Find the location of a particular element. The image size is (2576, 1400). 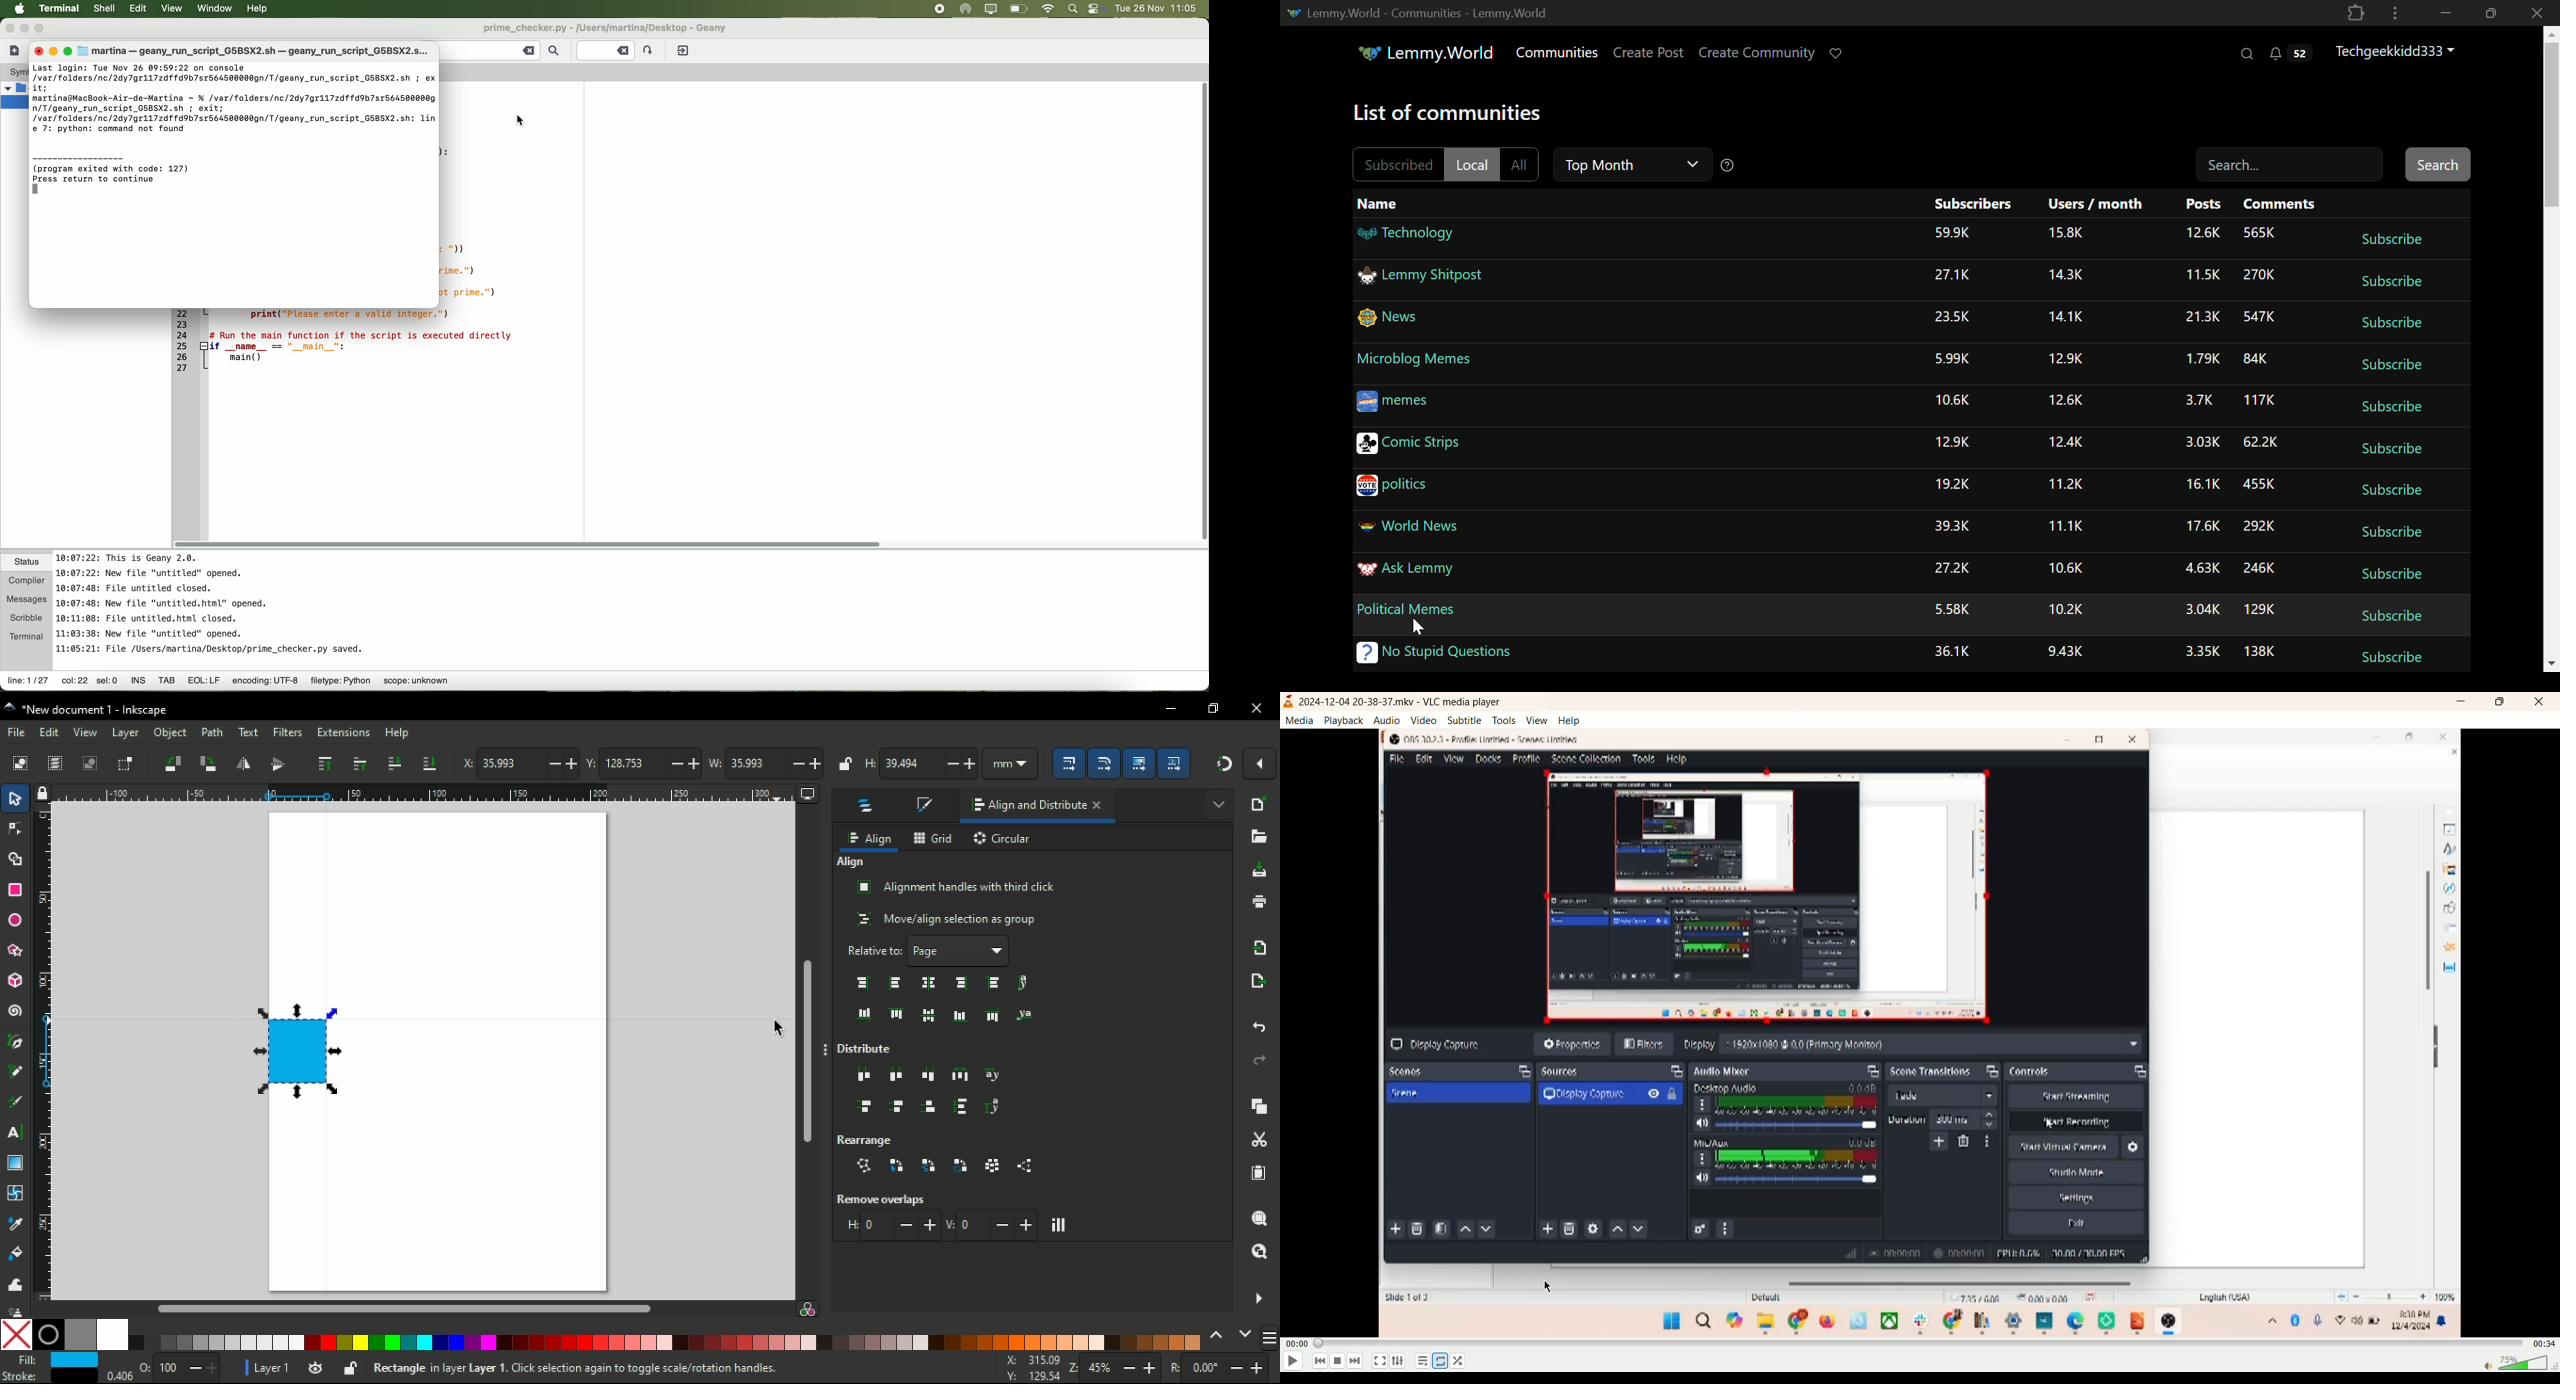

raise is located at coordinates (362, 764).